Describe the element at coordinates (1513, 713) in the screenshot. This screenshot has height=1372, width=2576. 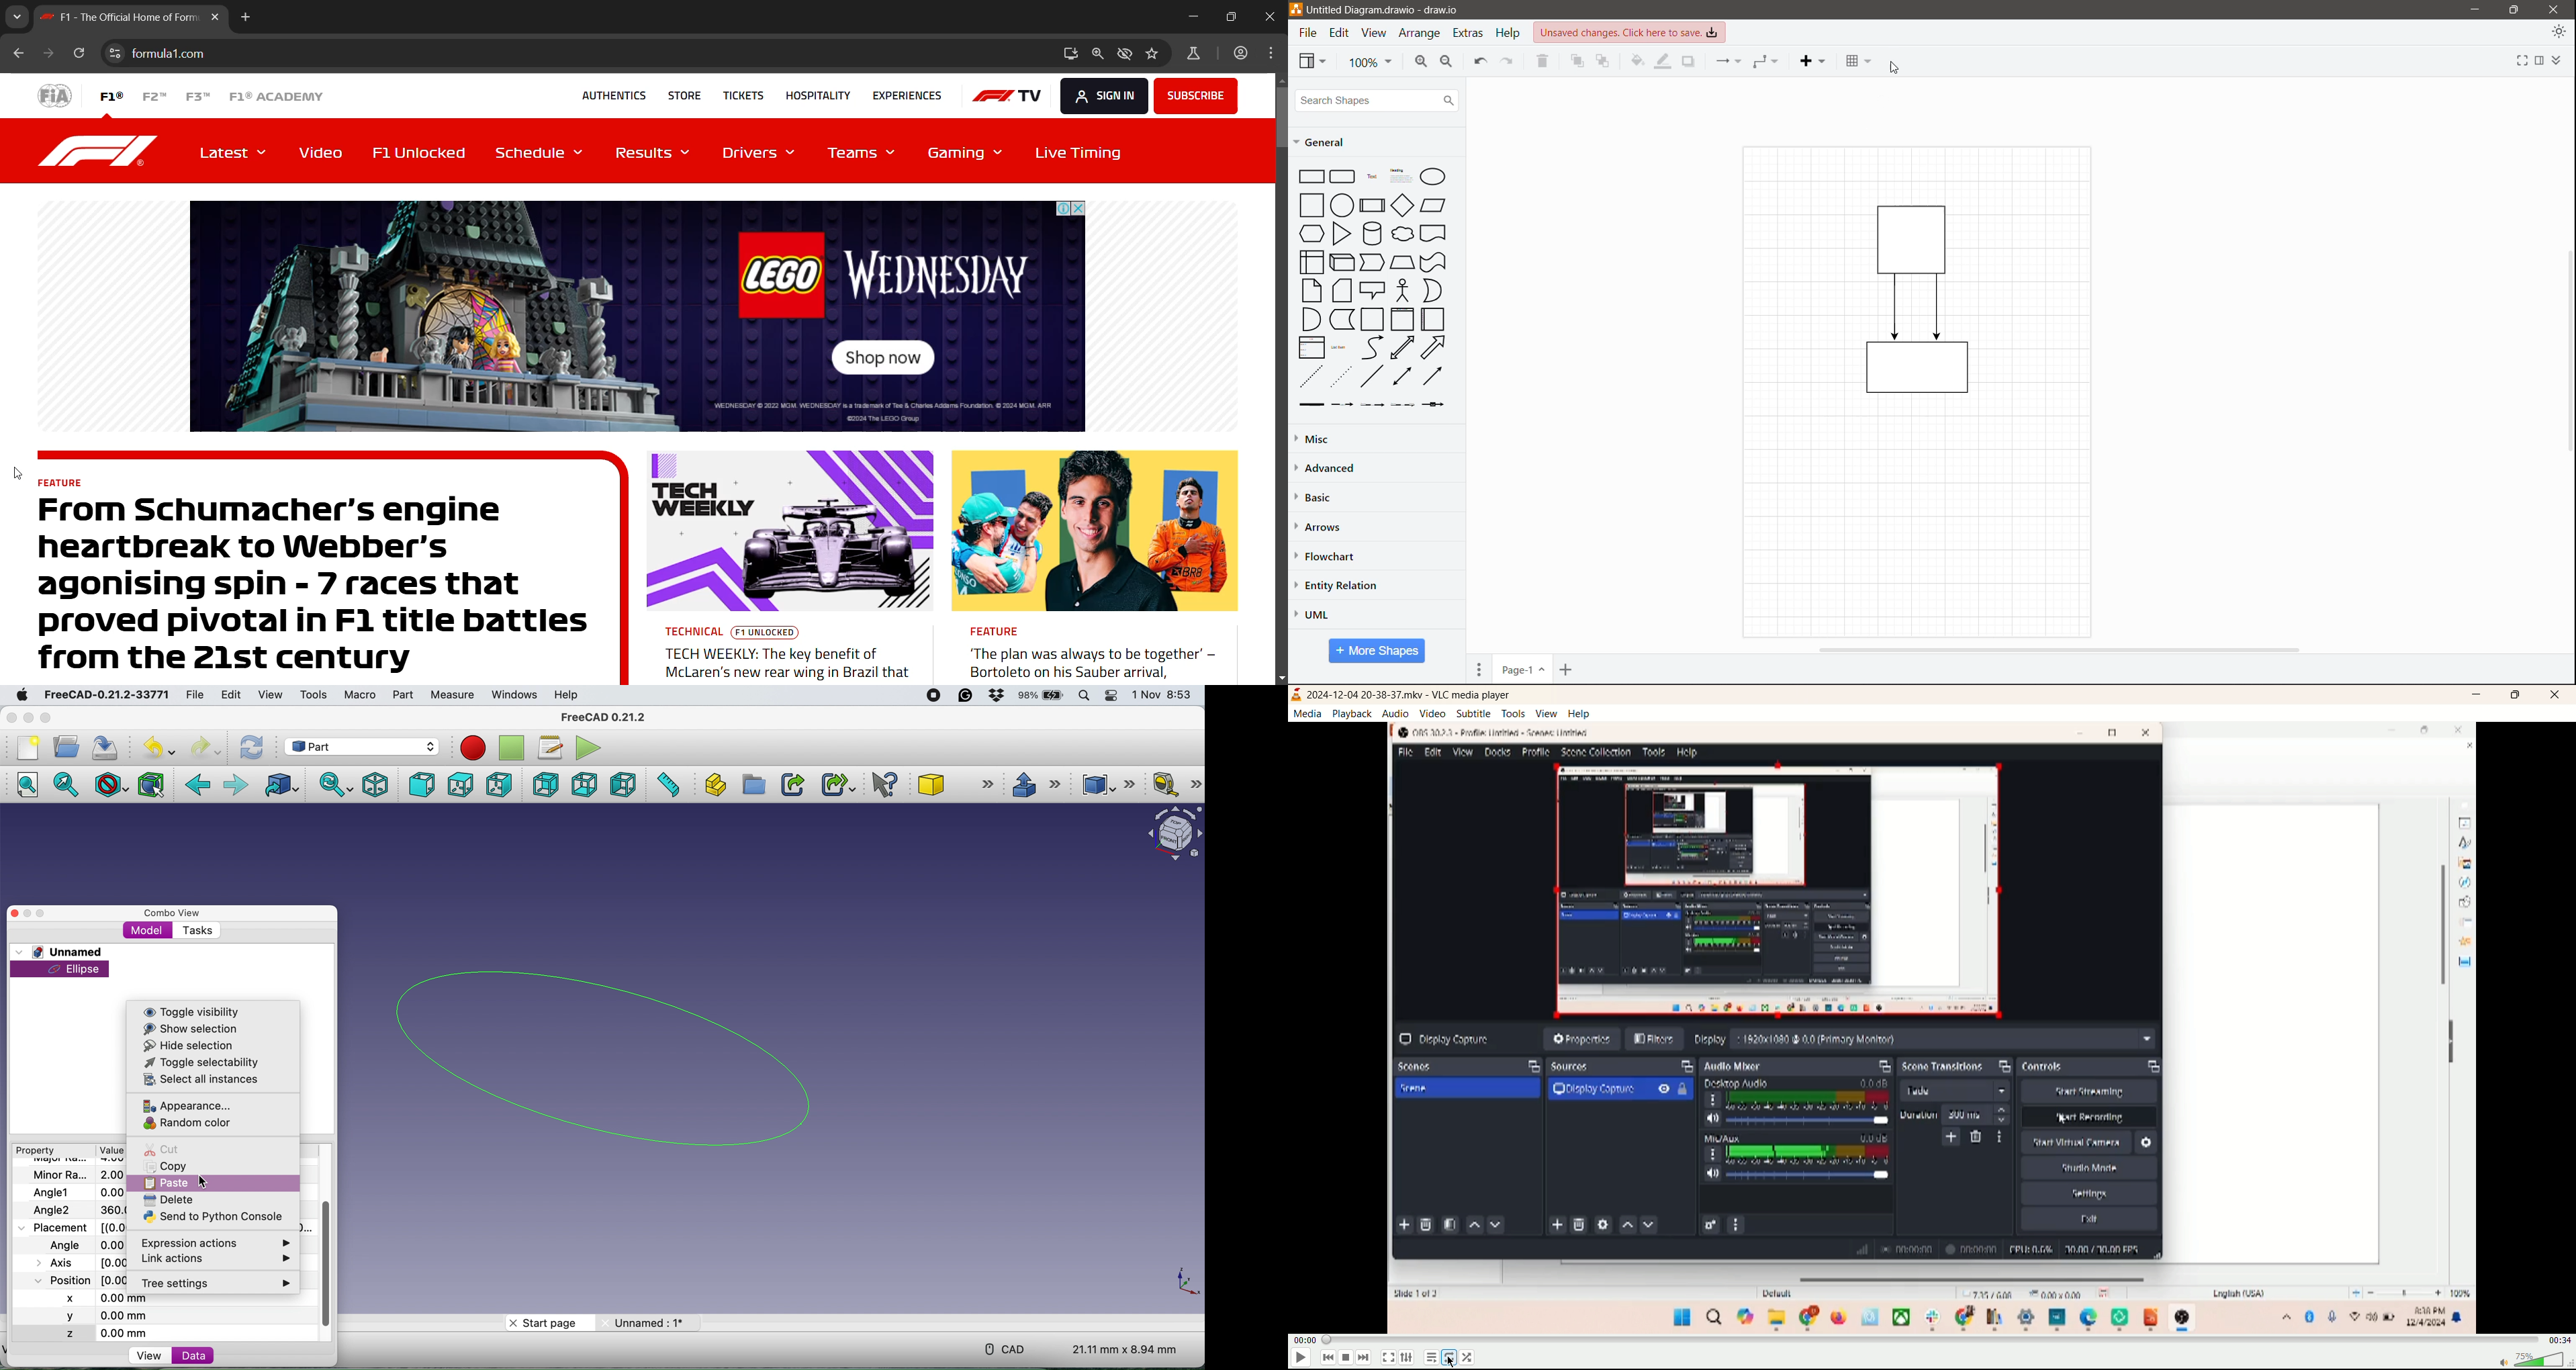
I see `tools` at that location.